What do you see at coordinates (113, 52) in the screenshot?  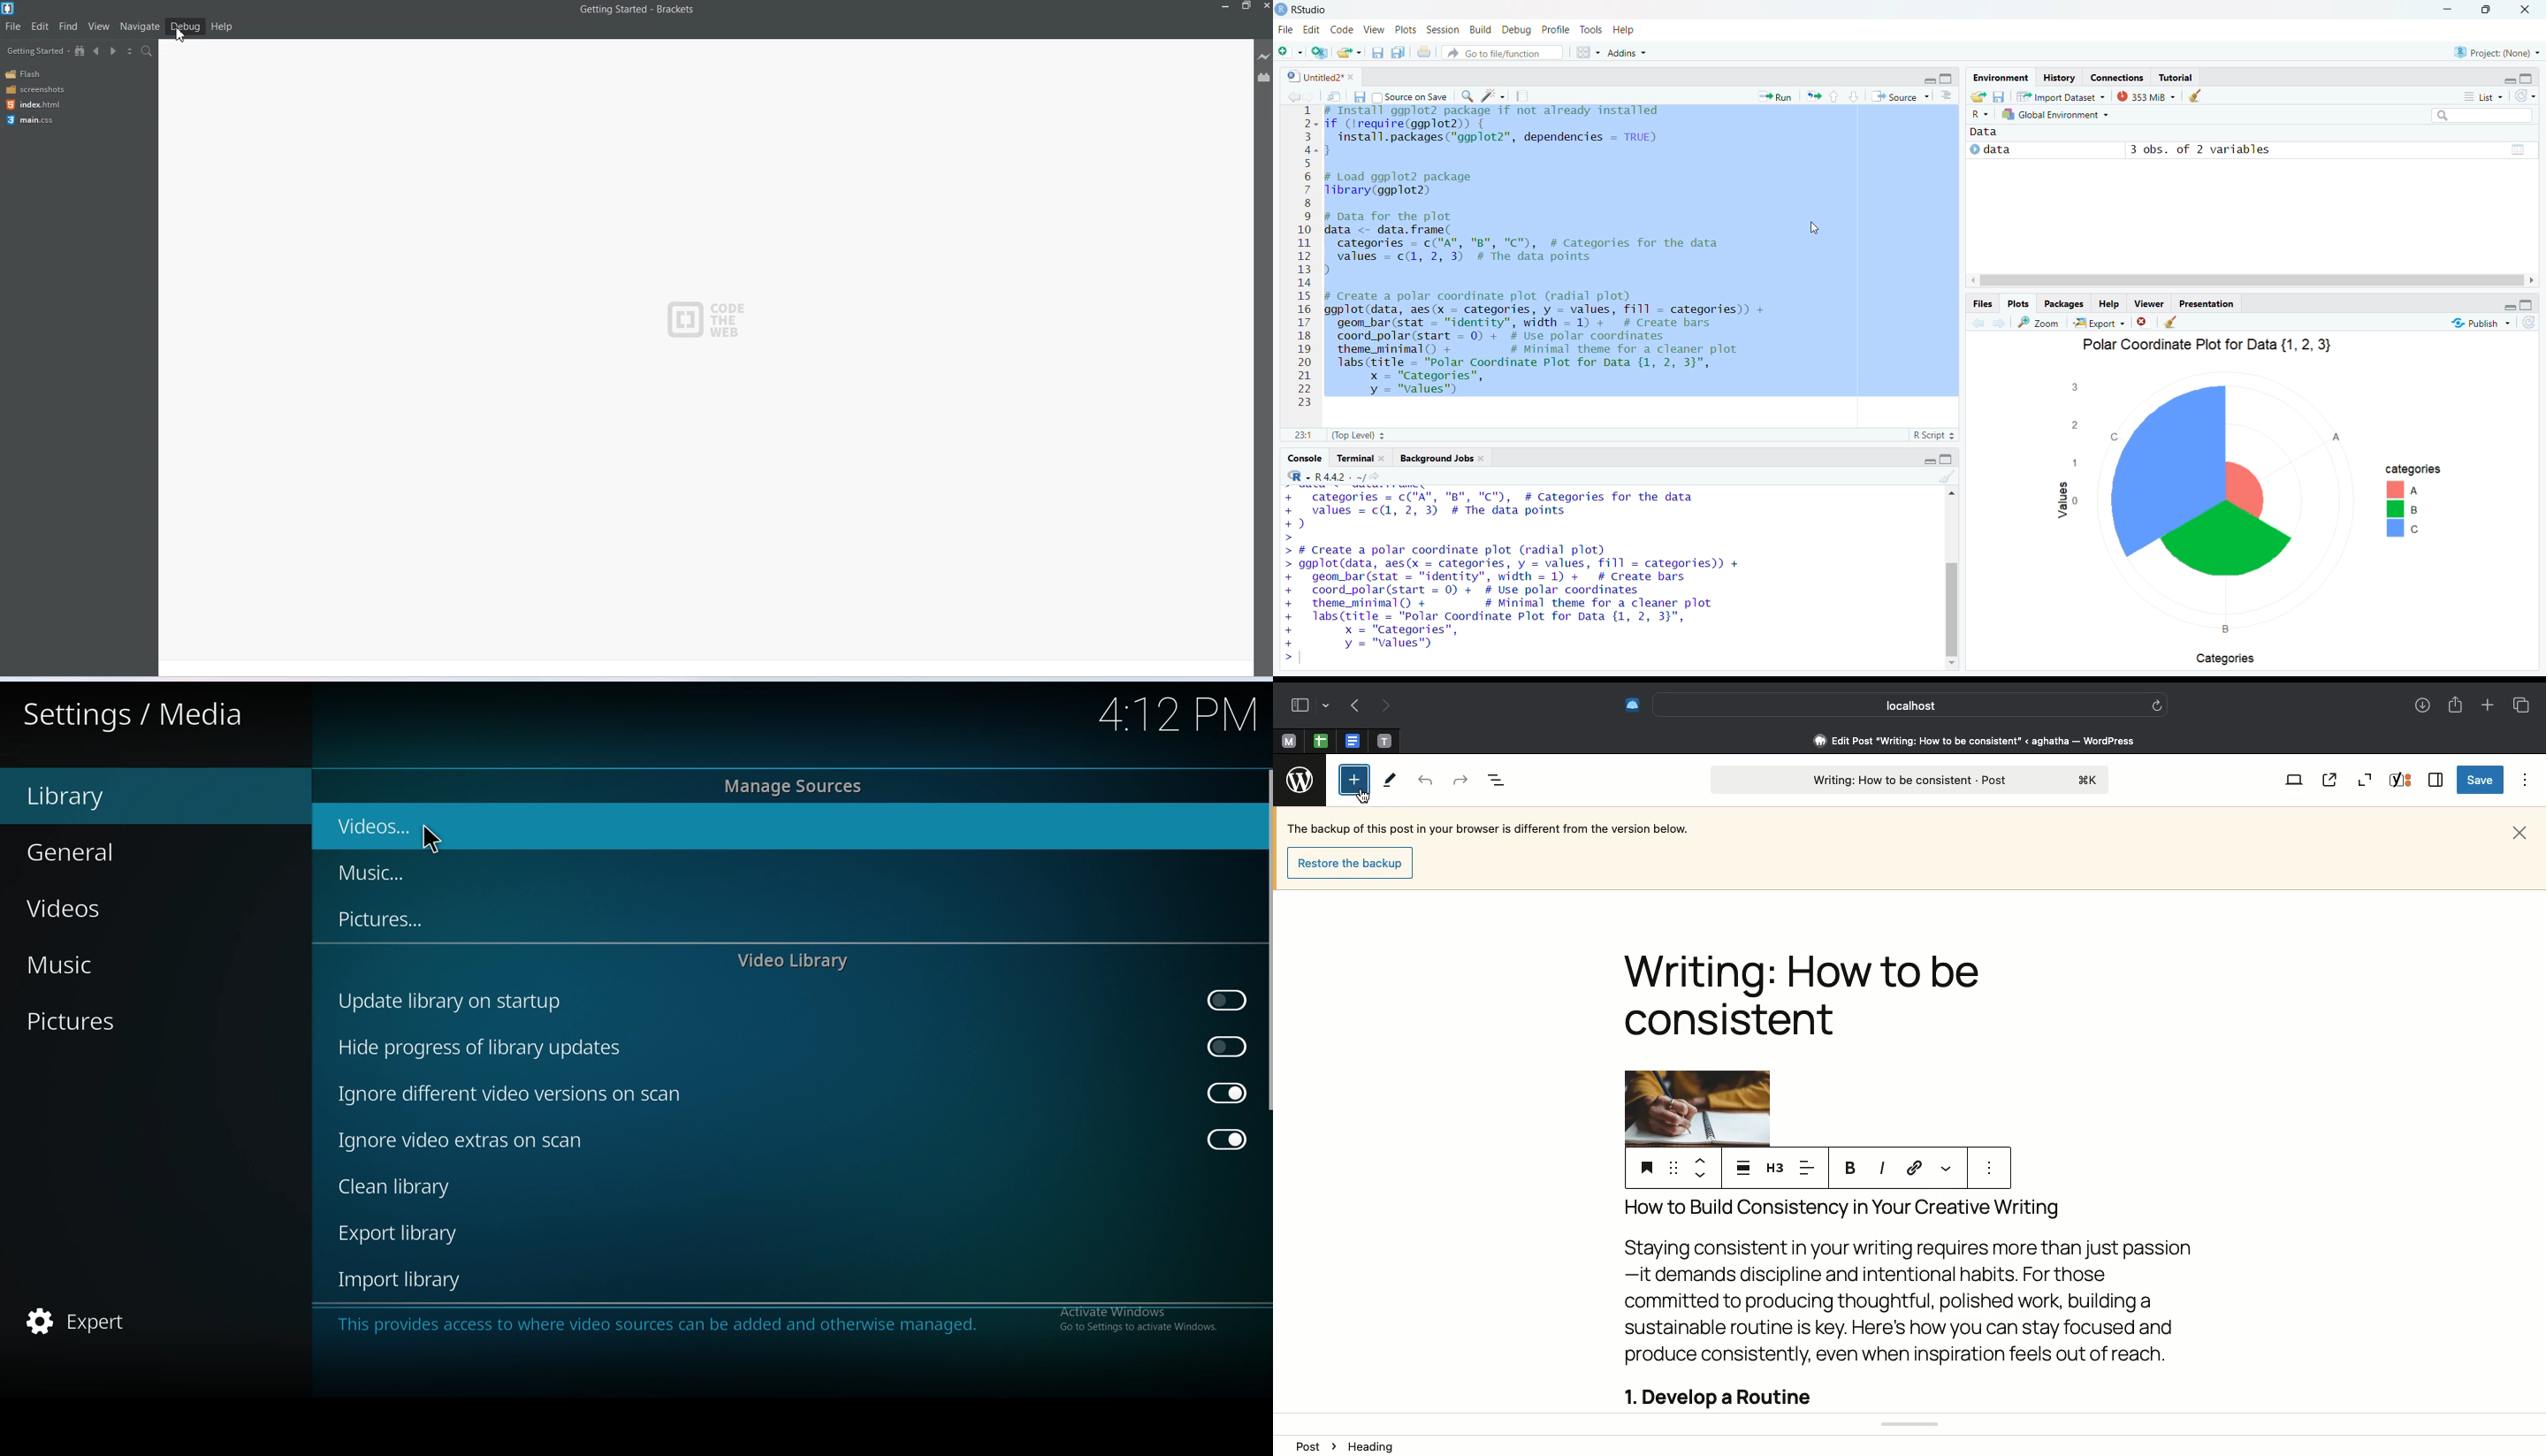 I see `Navigate forward` at bounding box center [113, 52].